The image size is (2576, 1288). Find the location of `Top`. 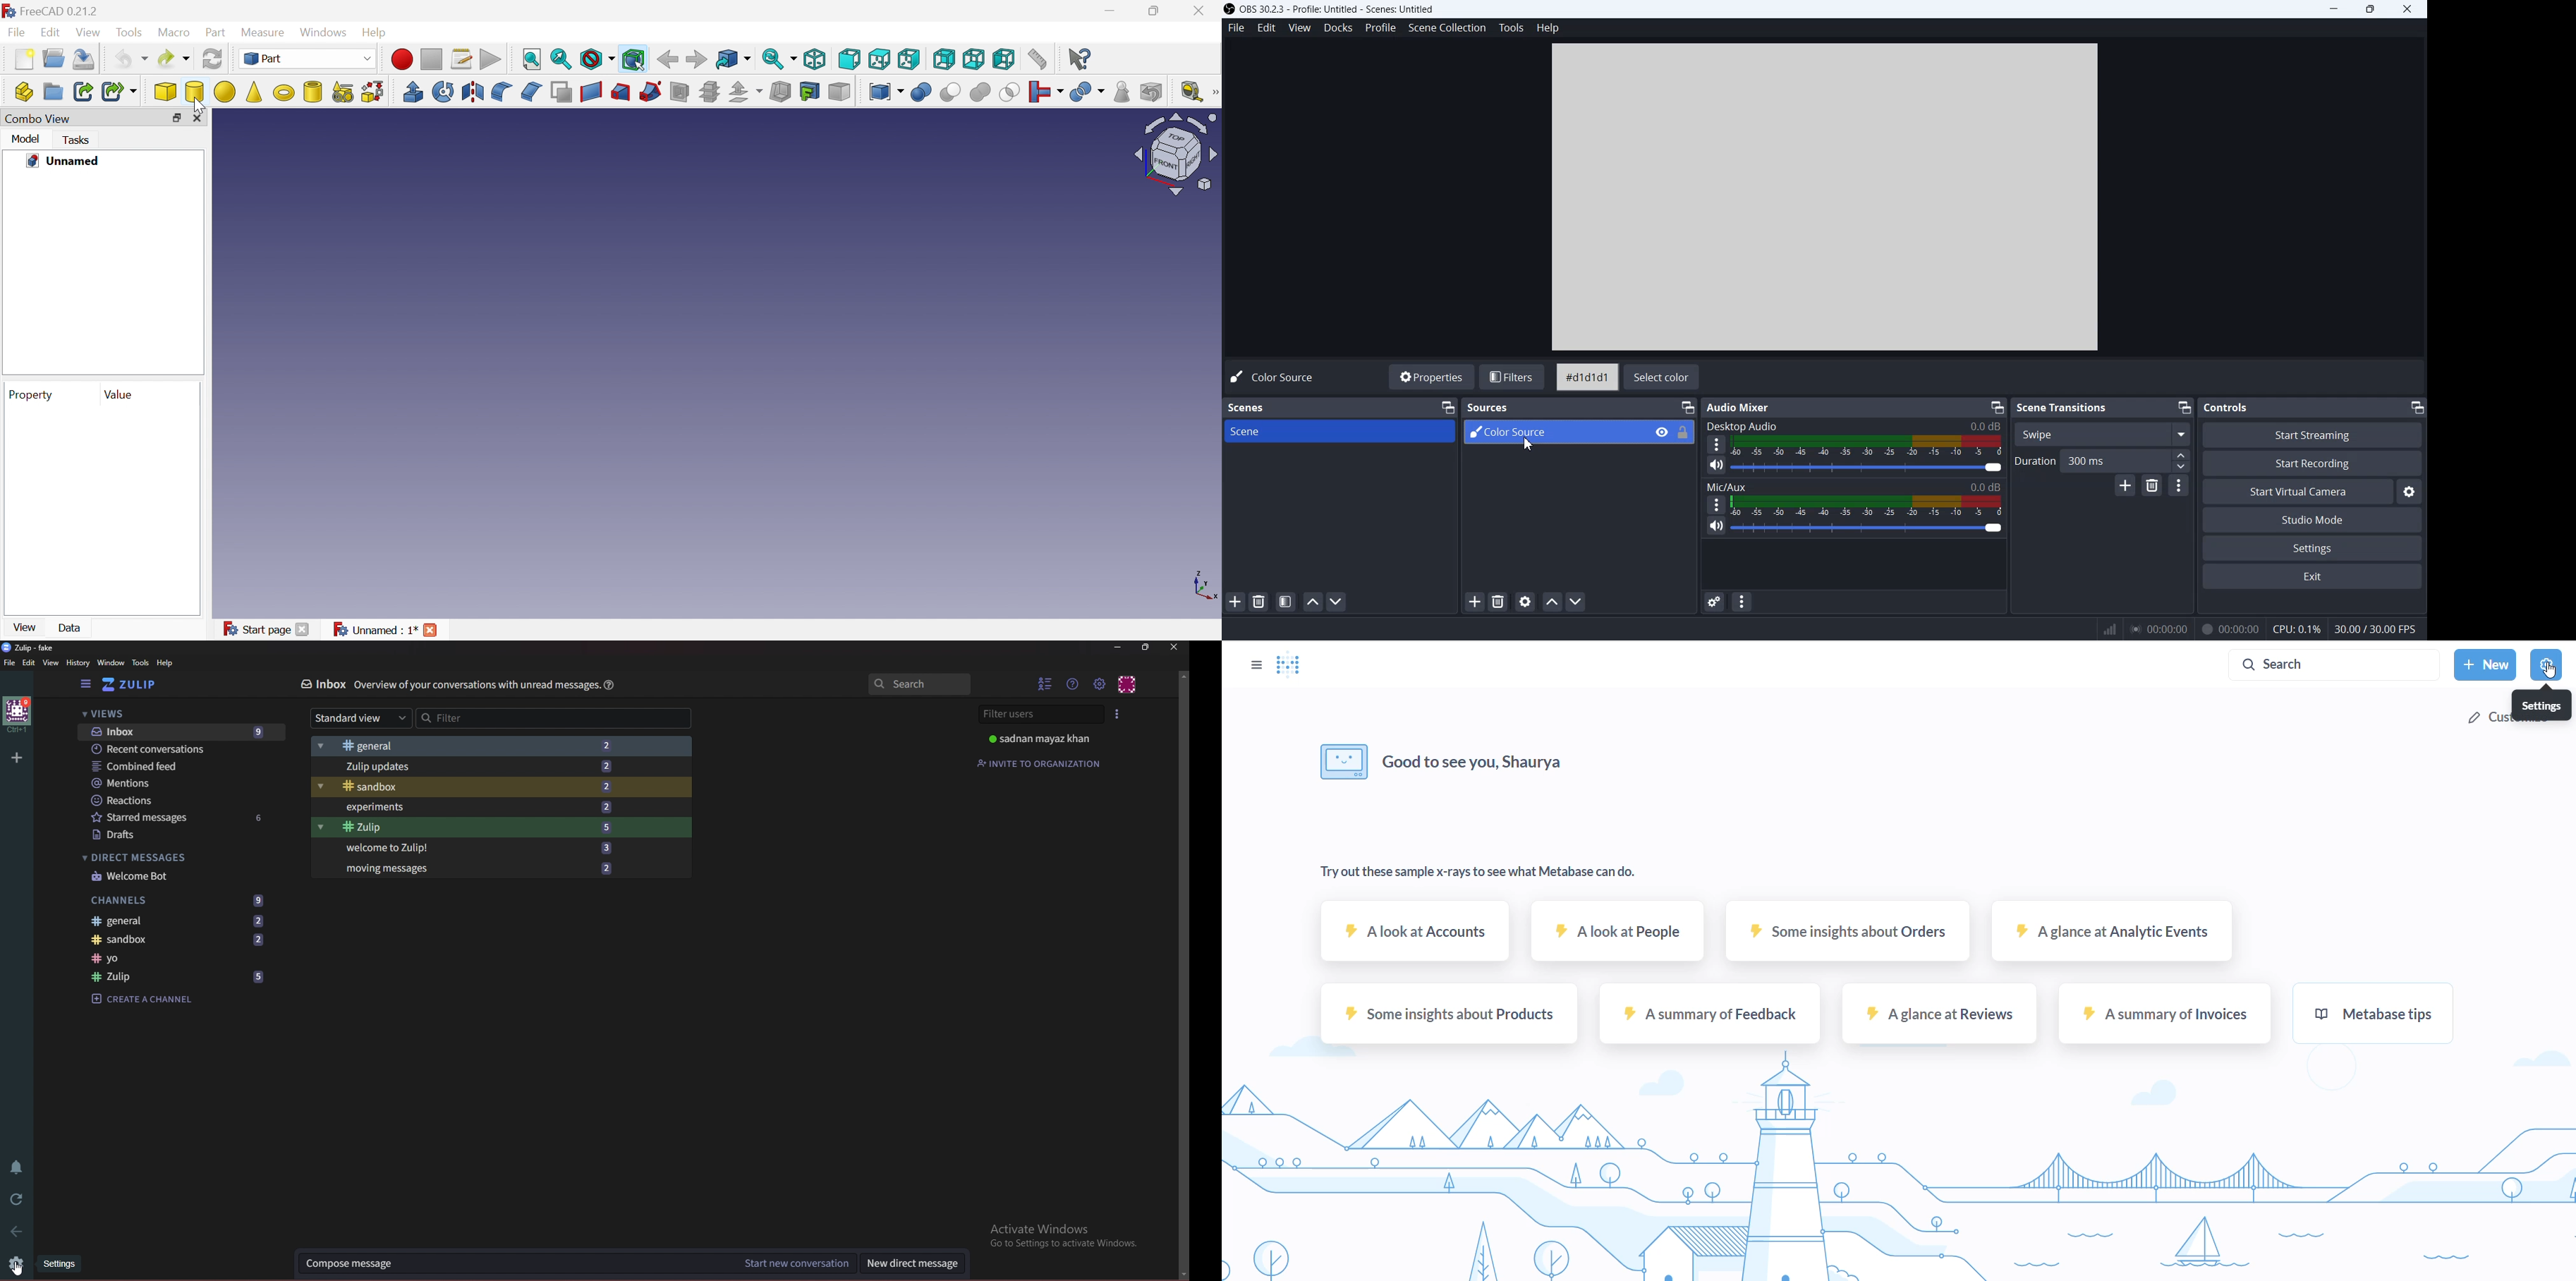

Top is located at coordinates (879, 59).